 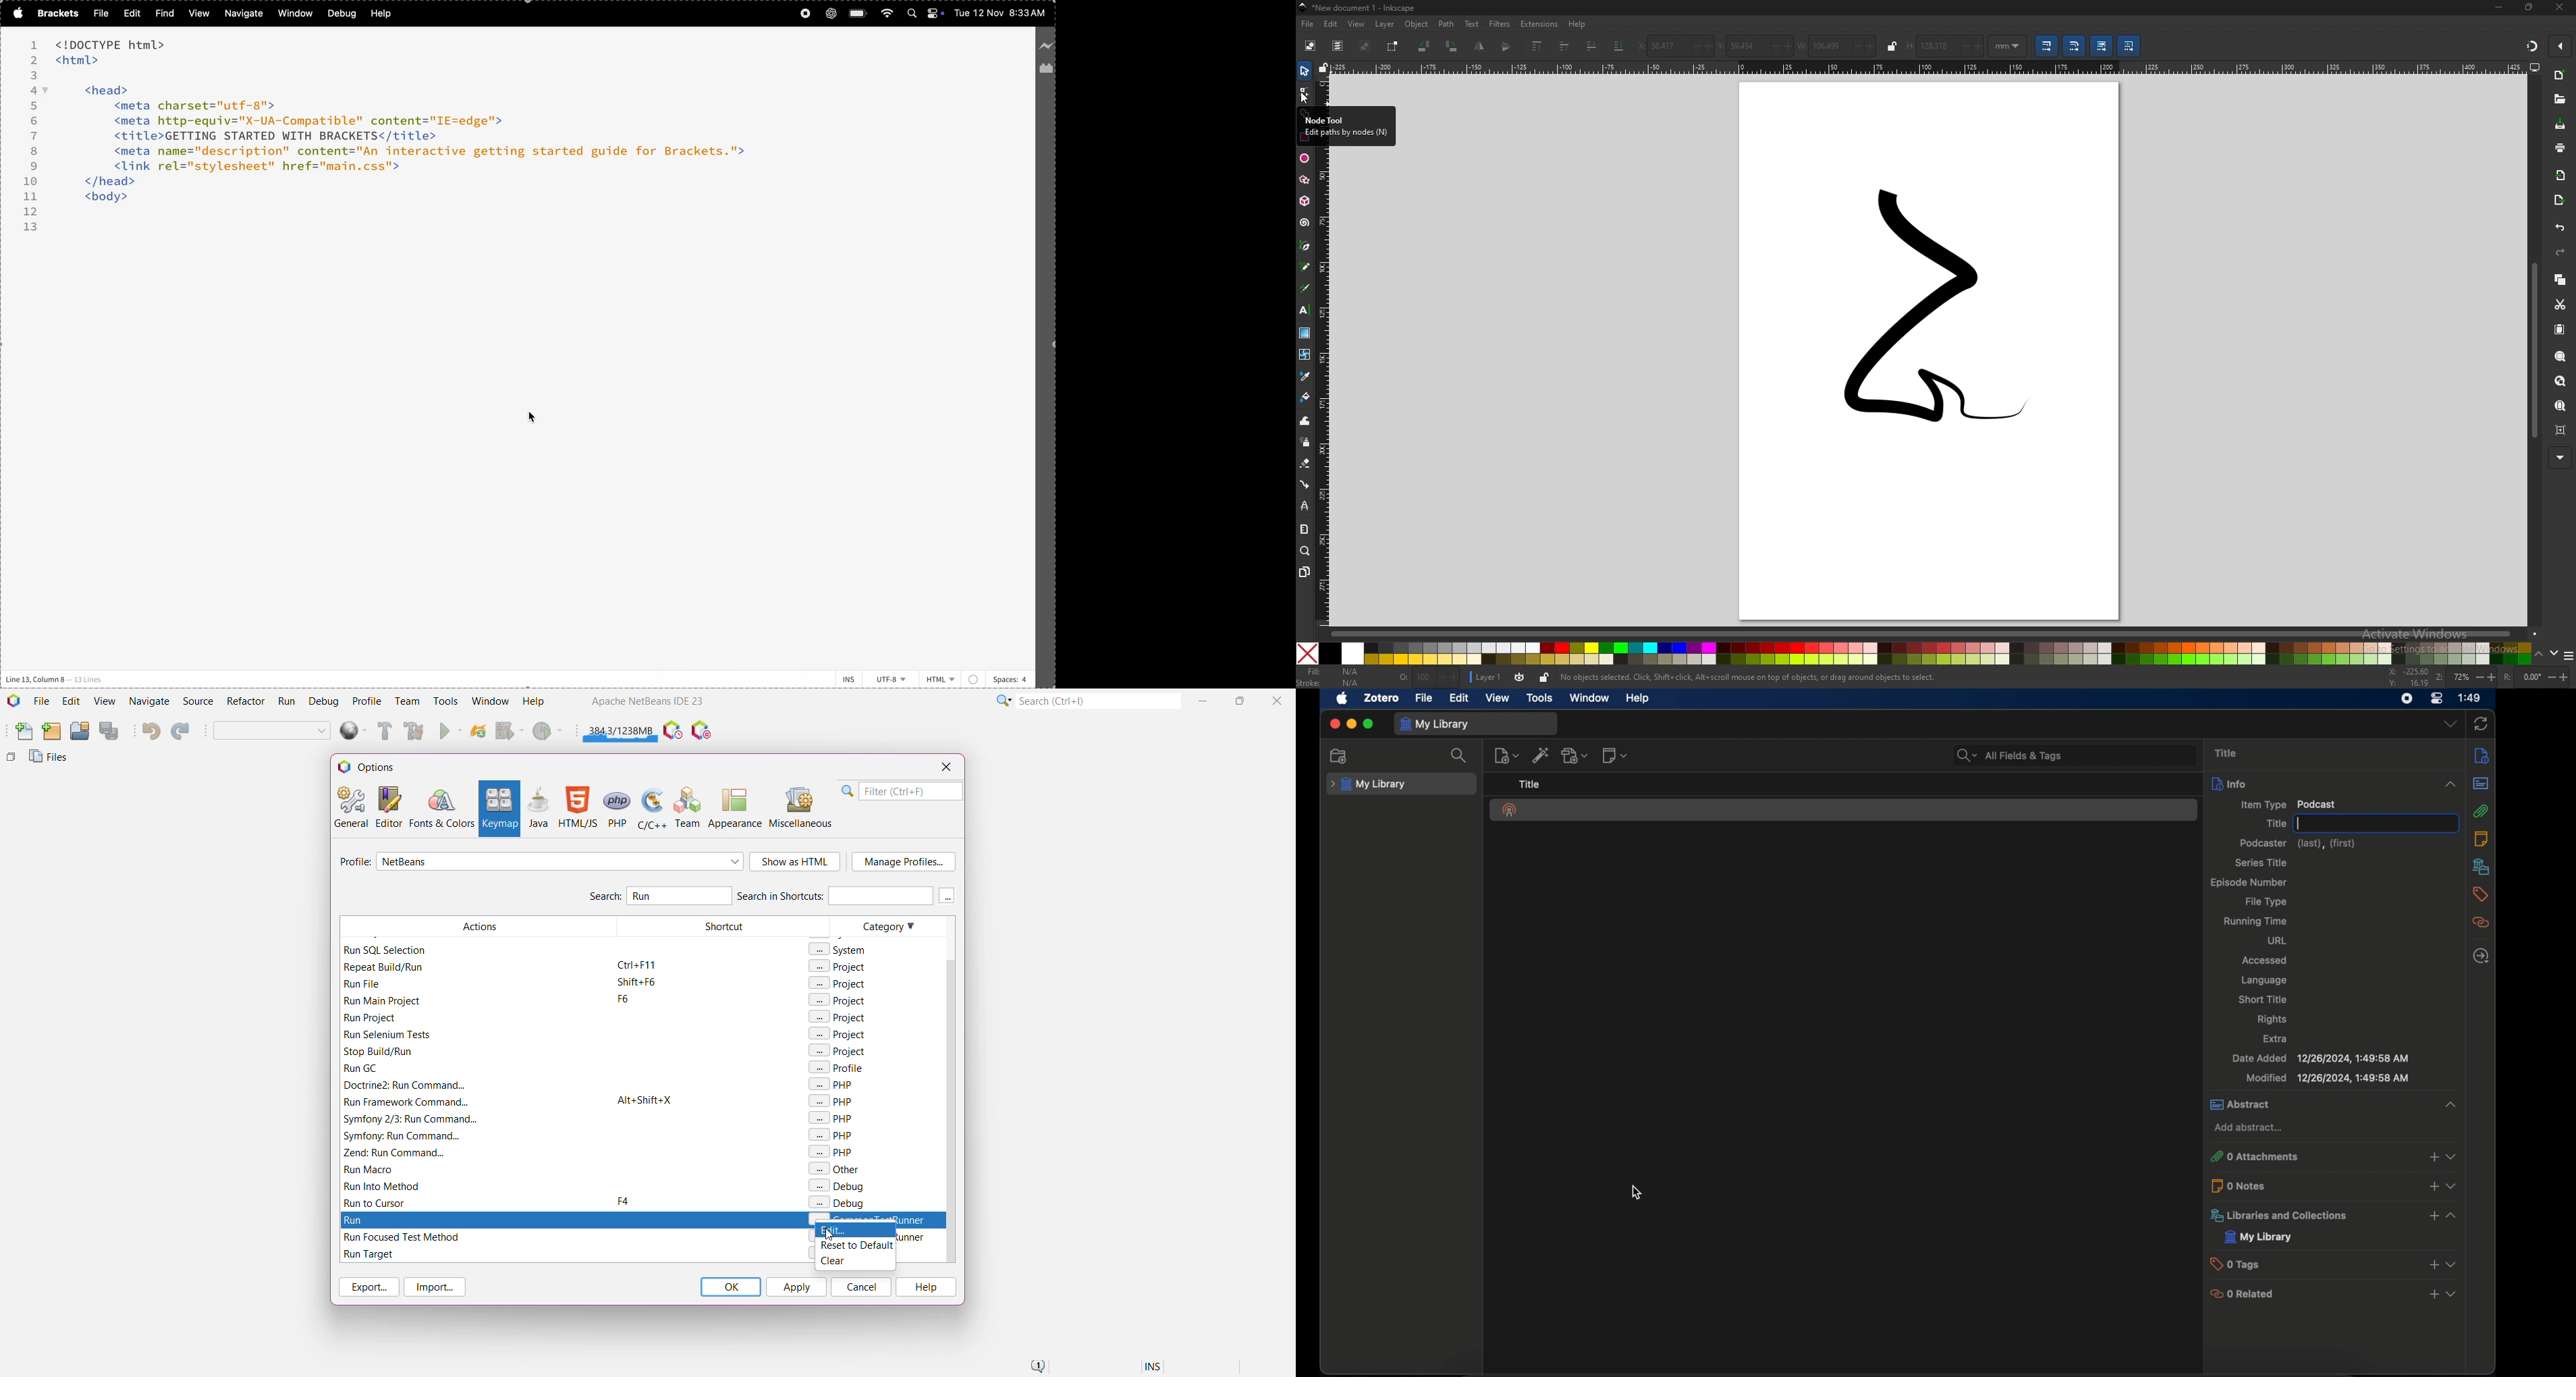 I want to click on line and coloumn, so click(x=55, y=679).